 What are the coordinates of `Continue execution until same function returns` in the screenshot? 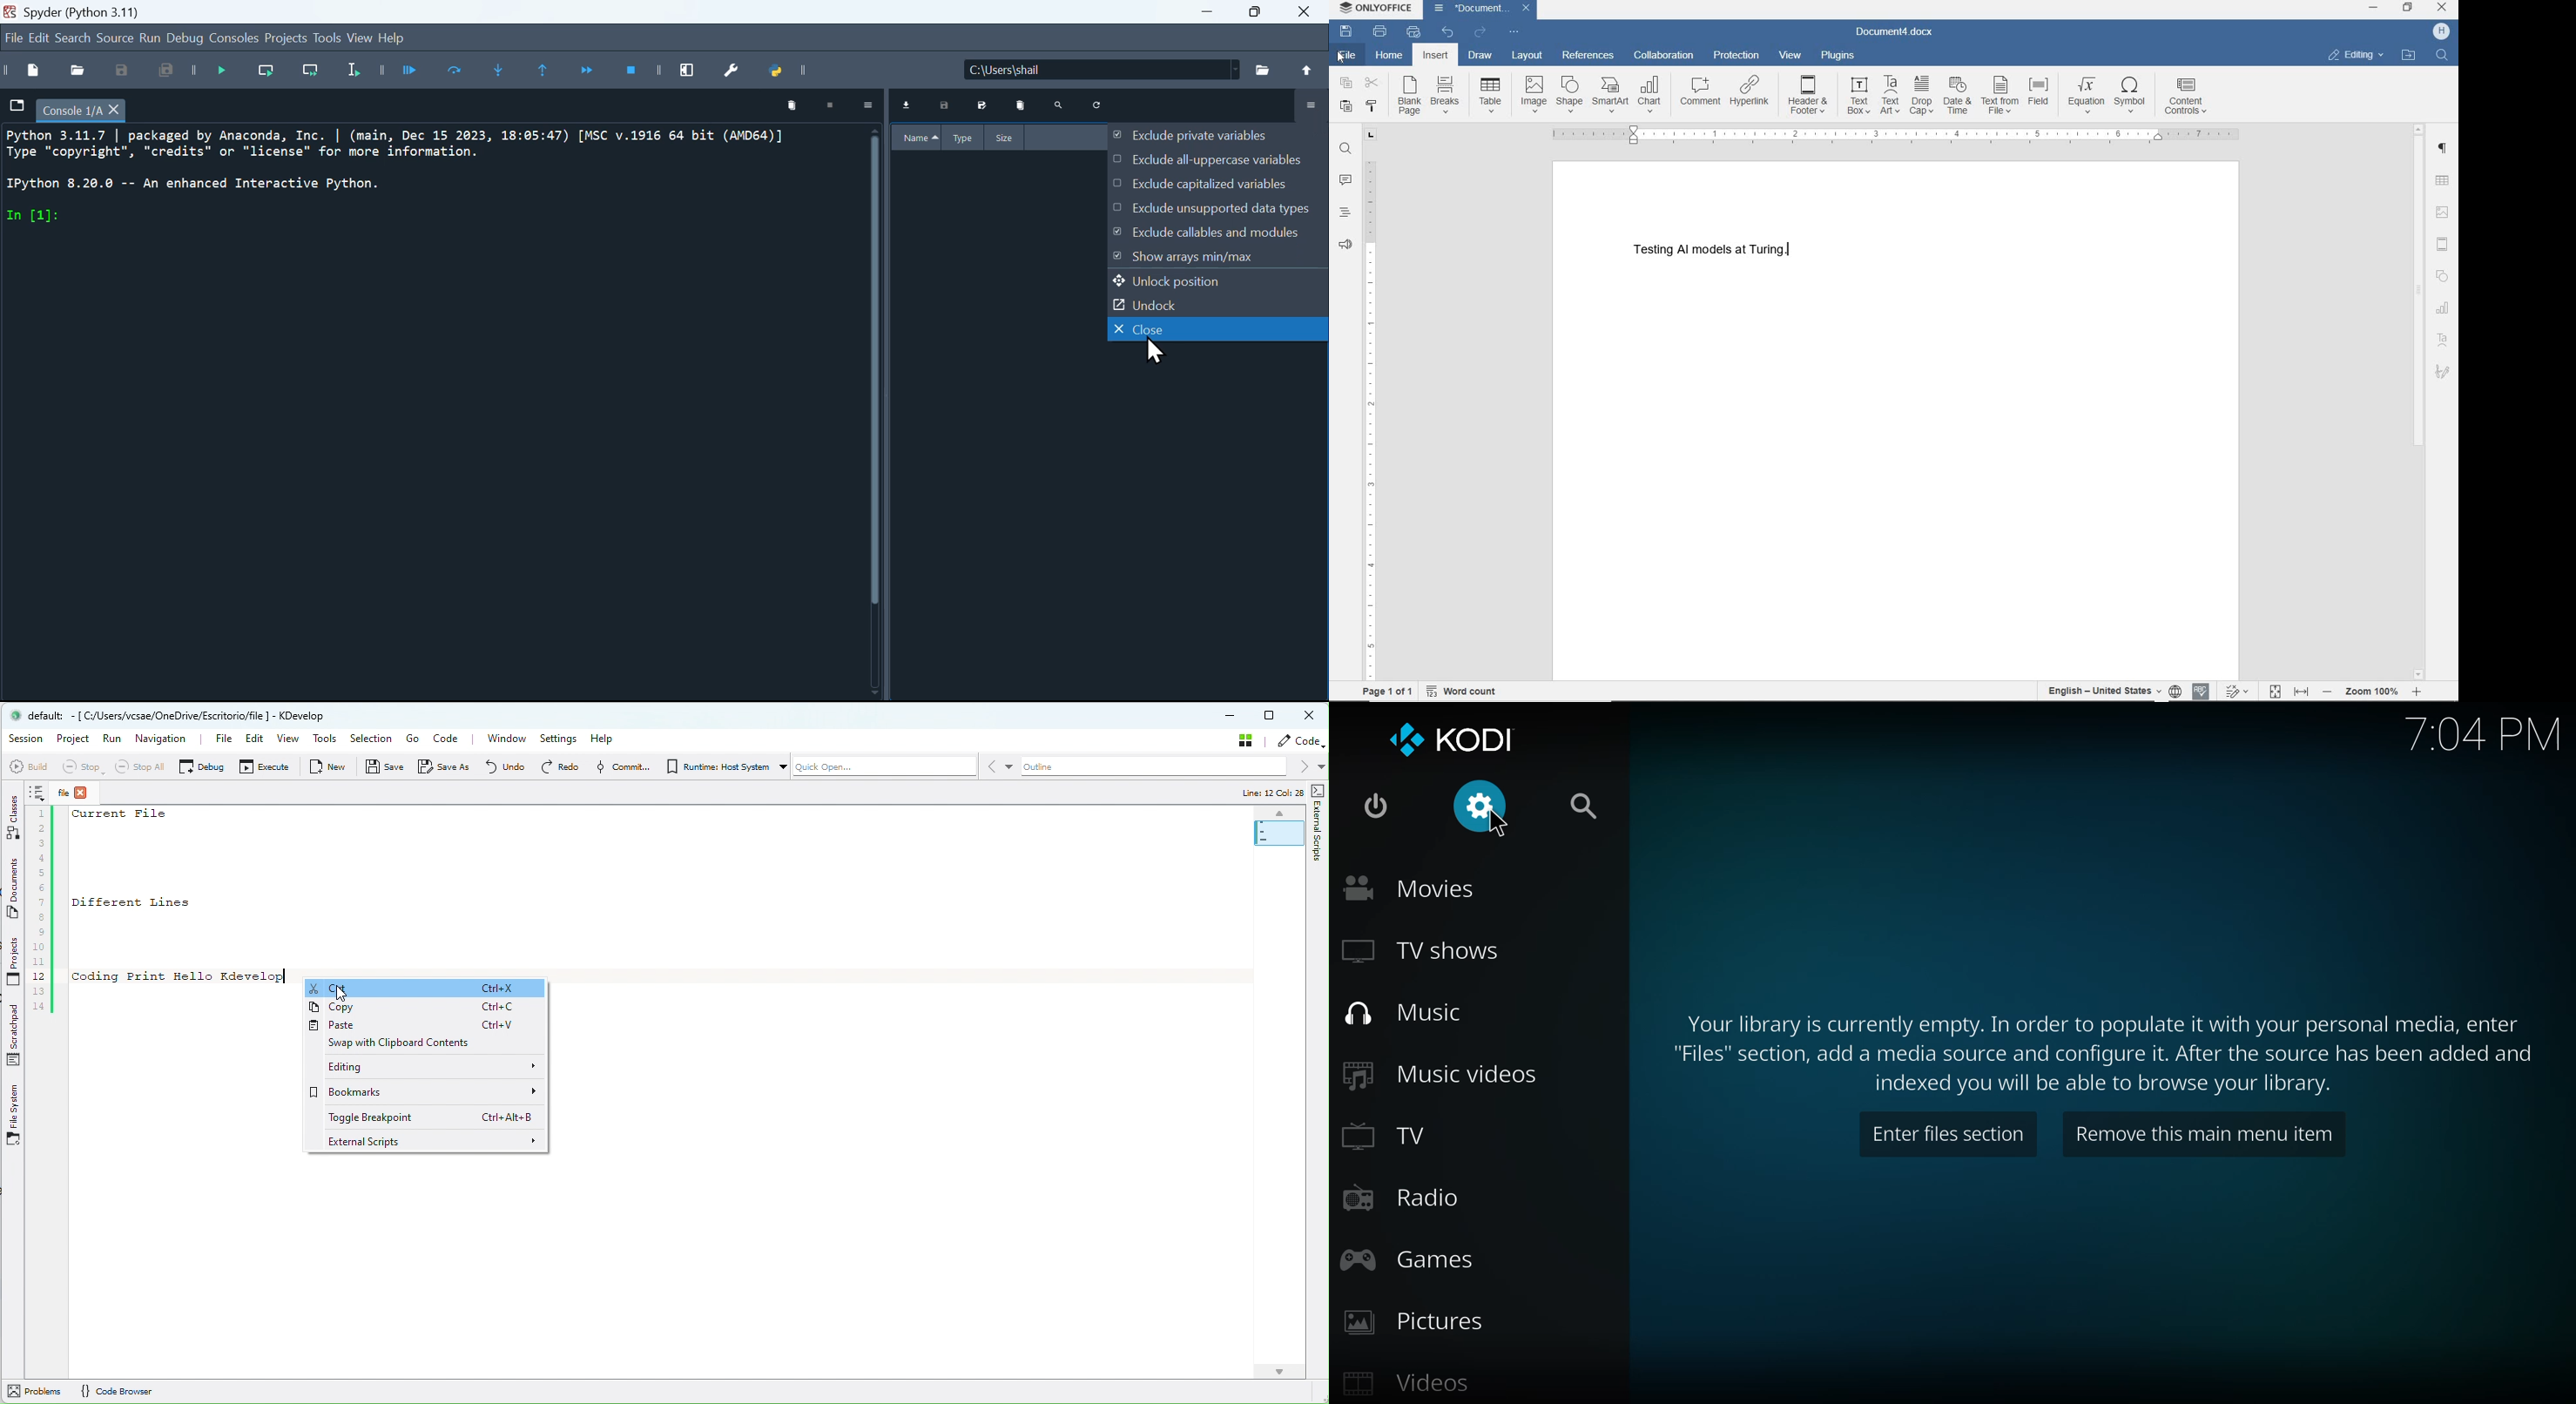 It's located at (548, 71).